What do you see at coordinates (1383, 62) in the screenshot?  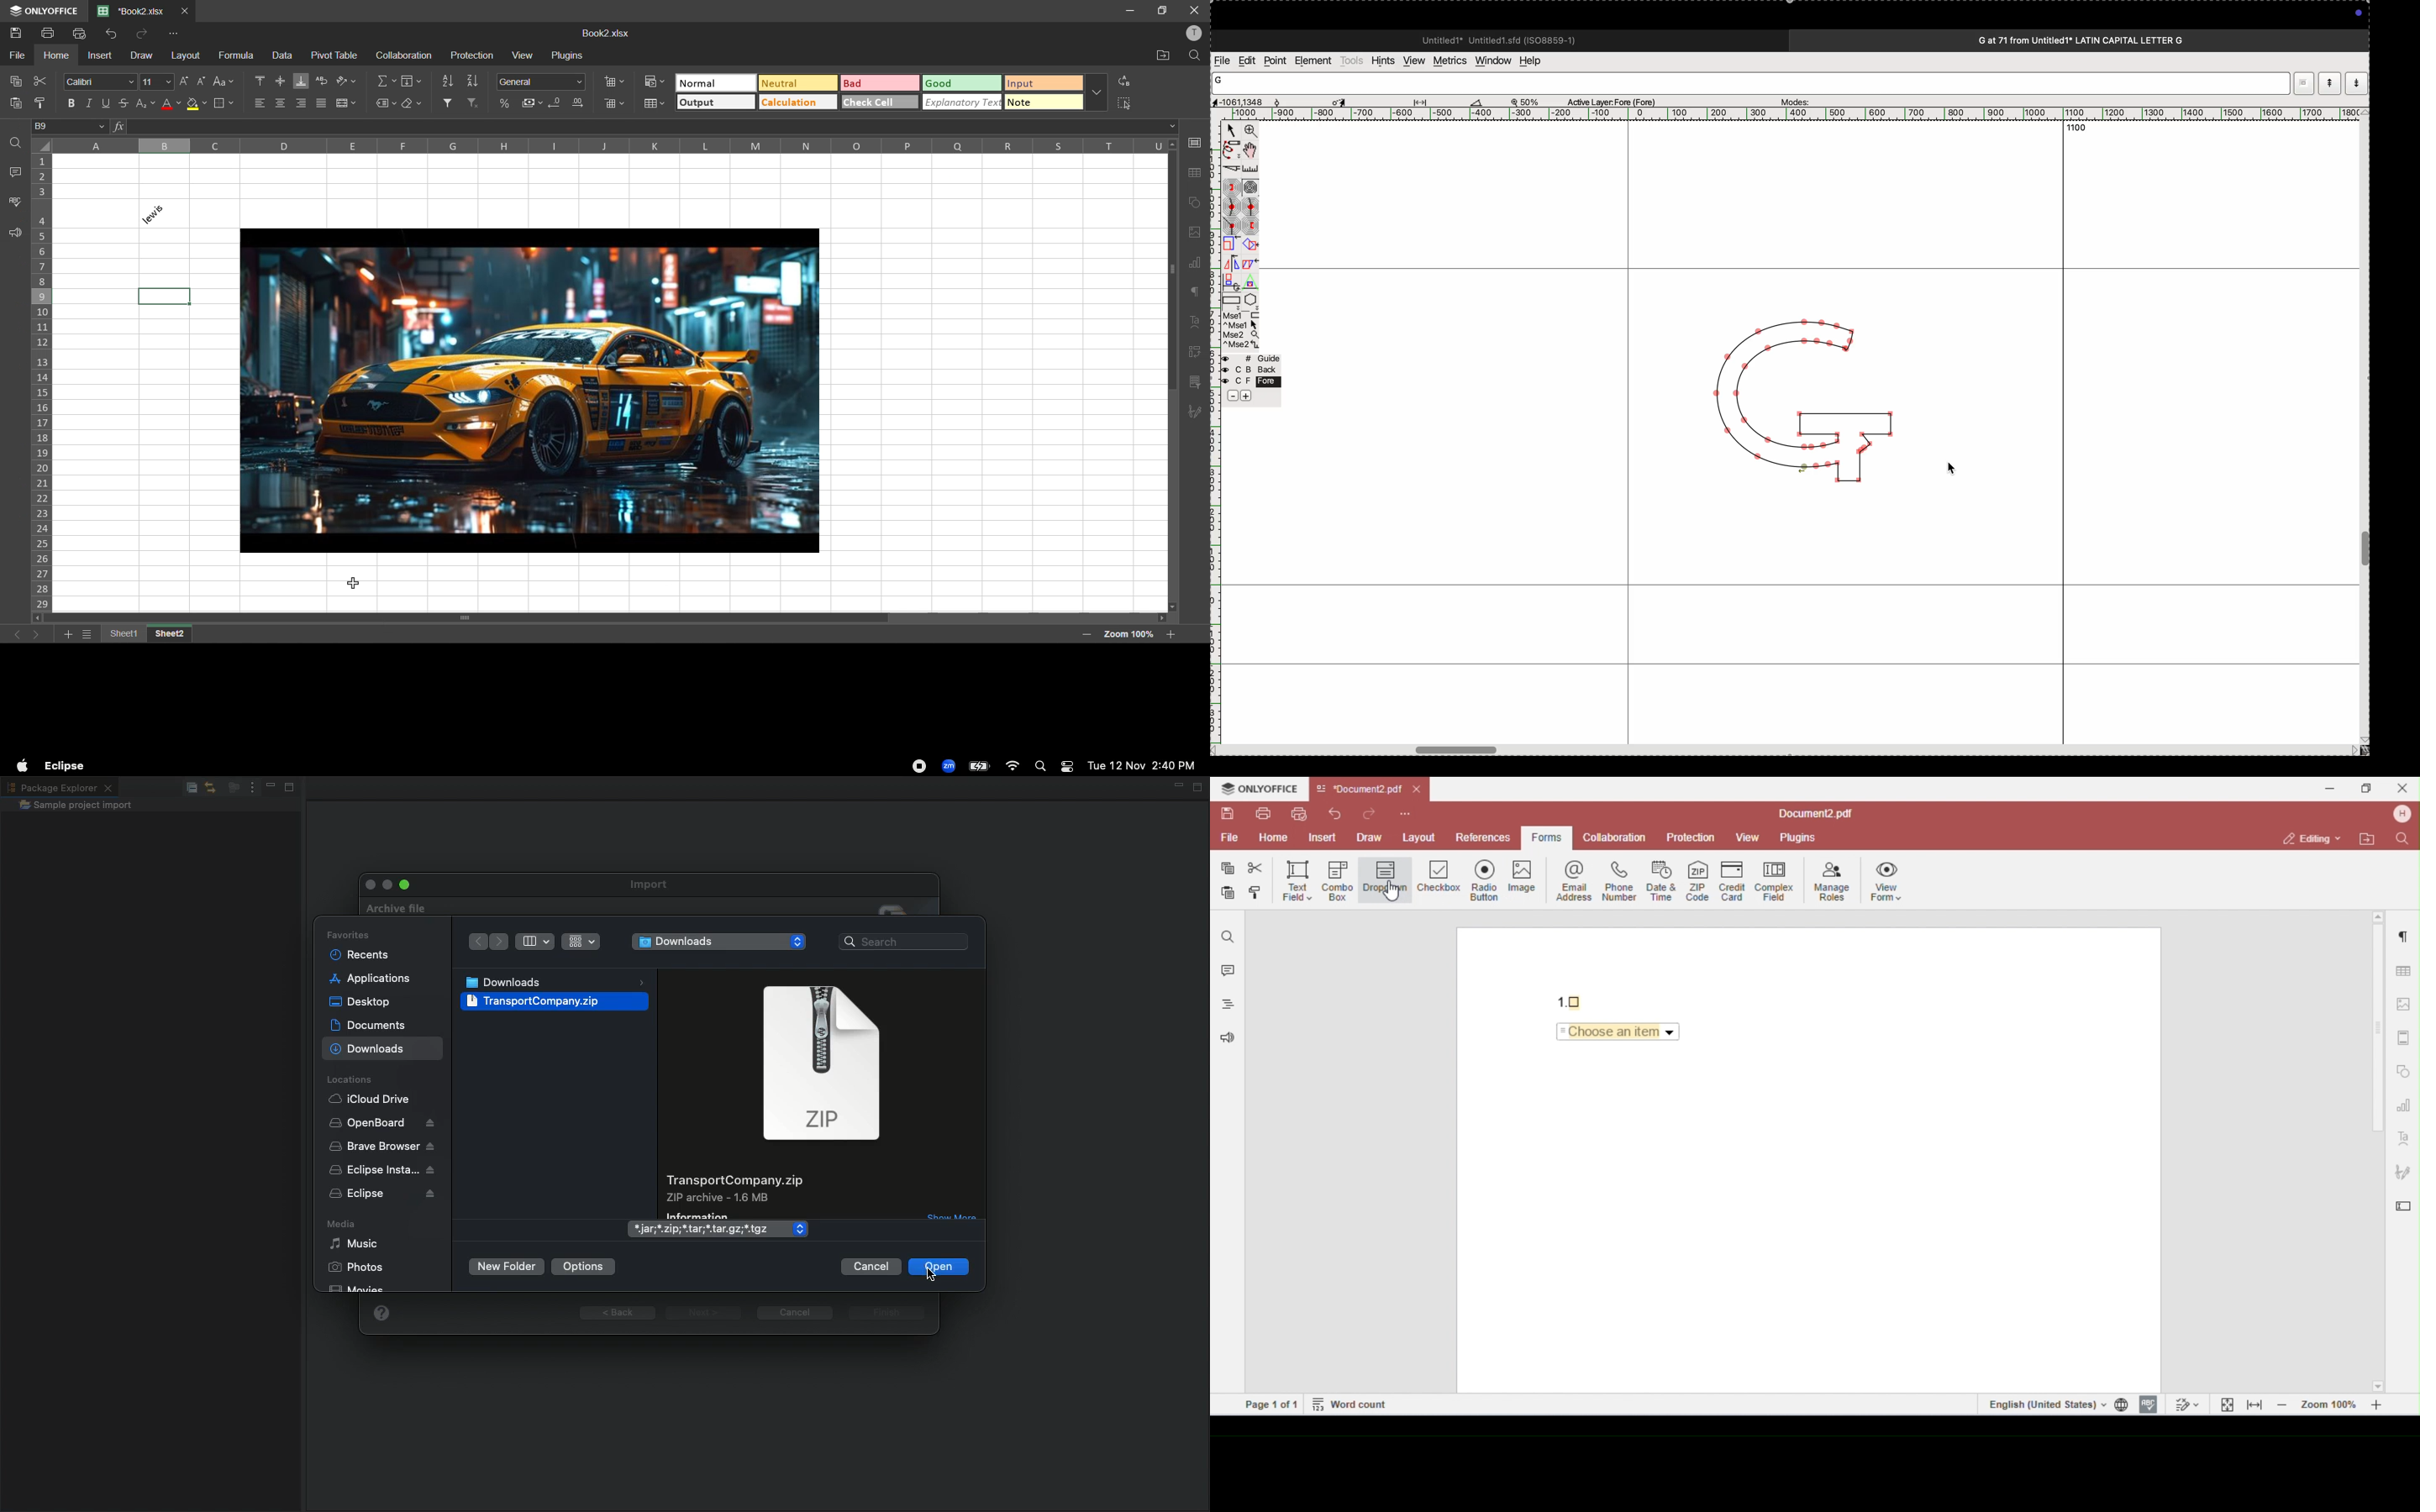 I see `hints` at bounding box center [1383, 62].